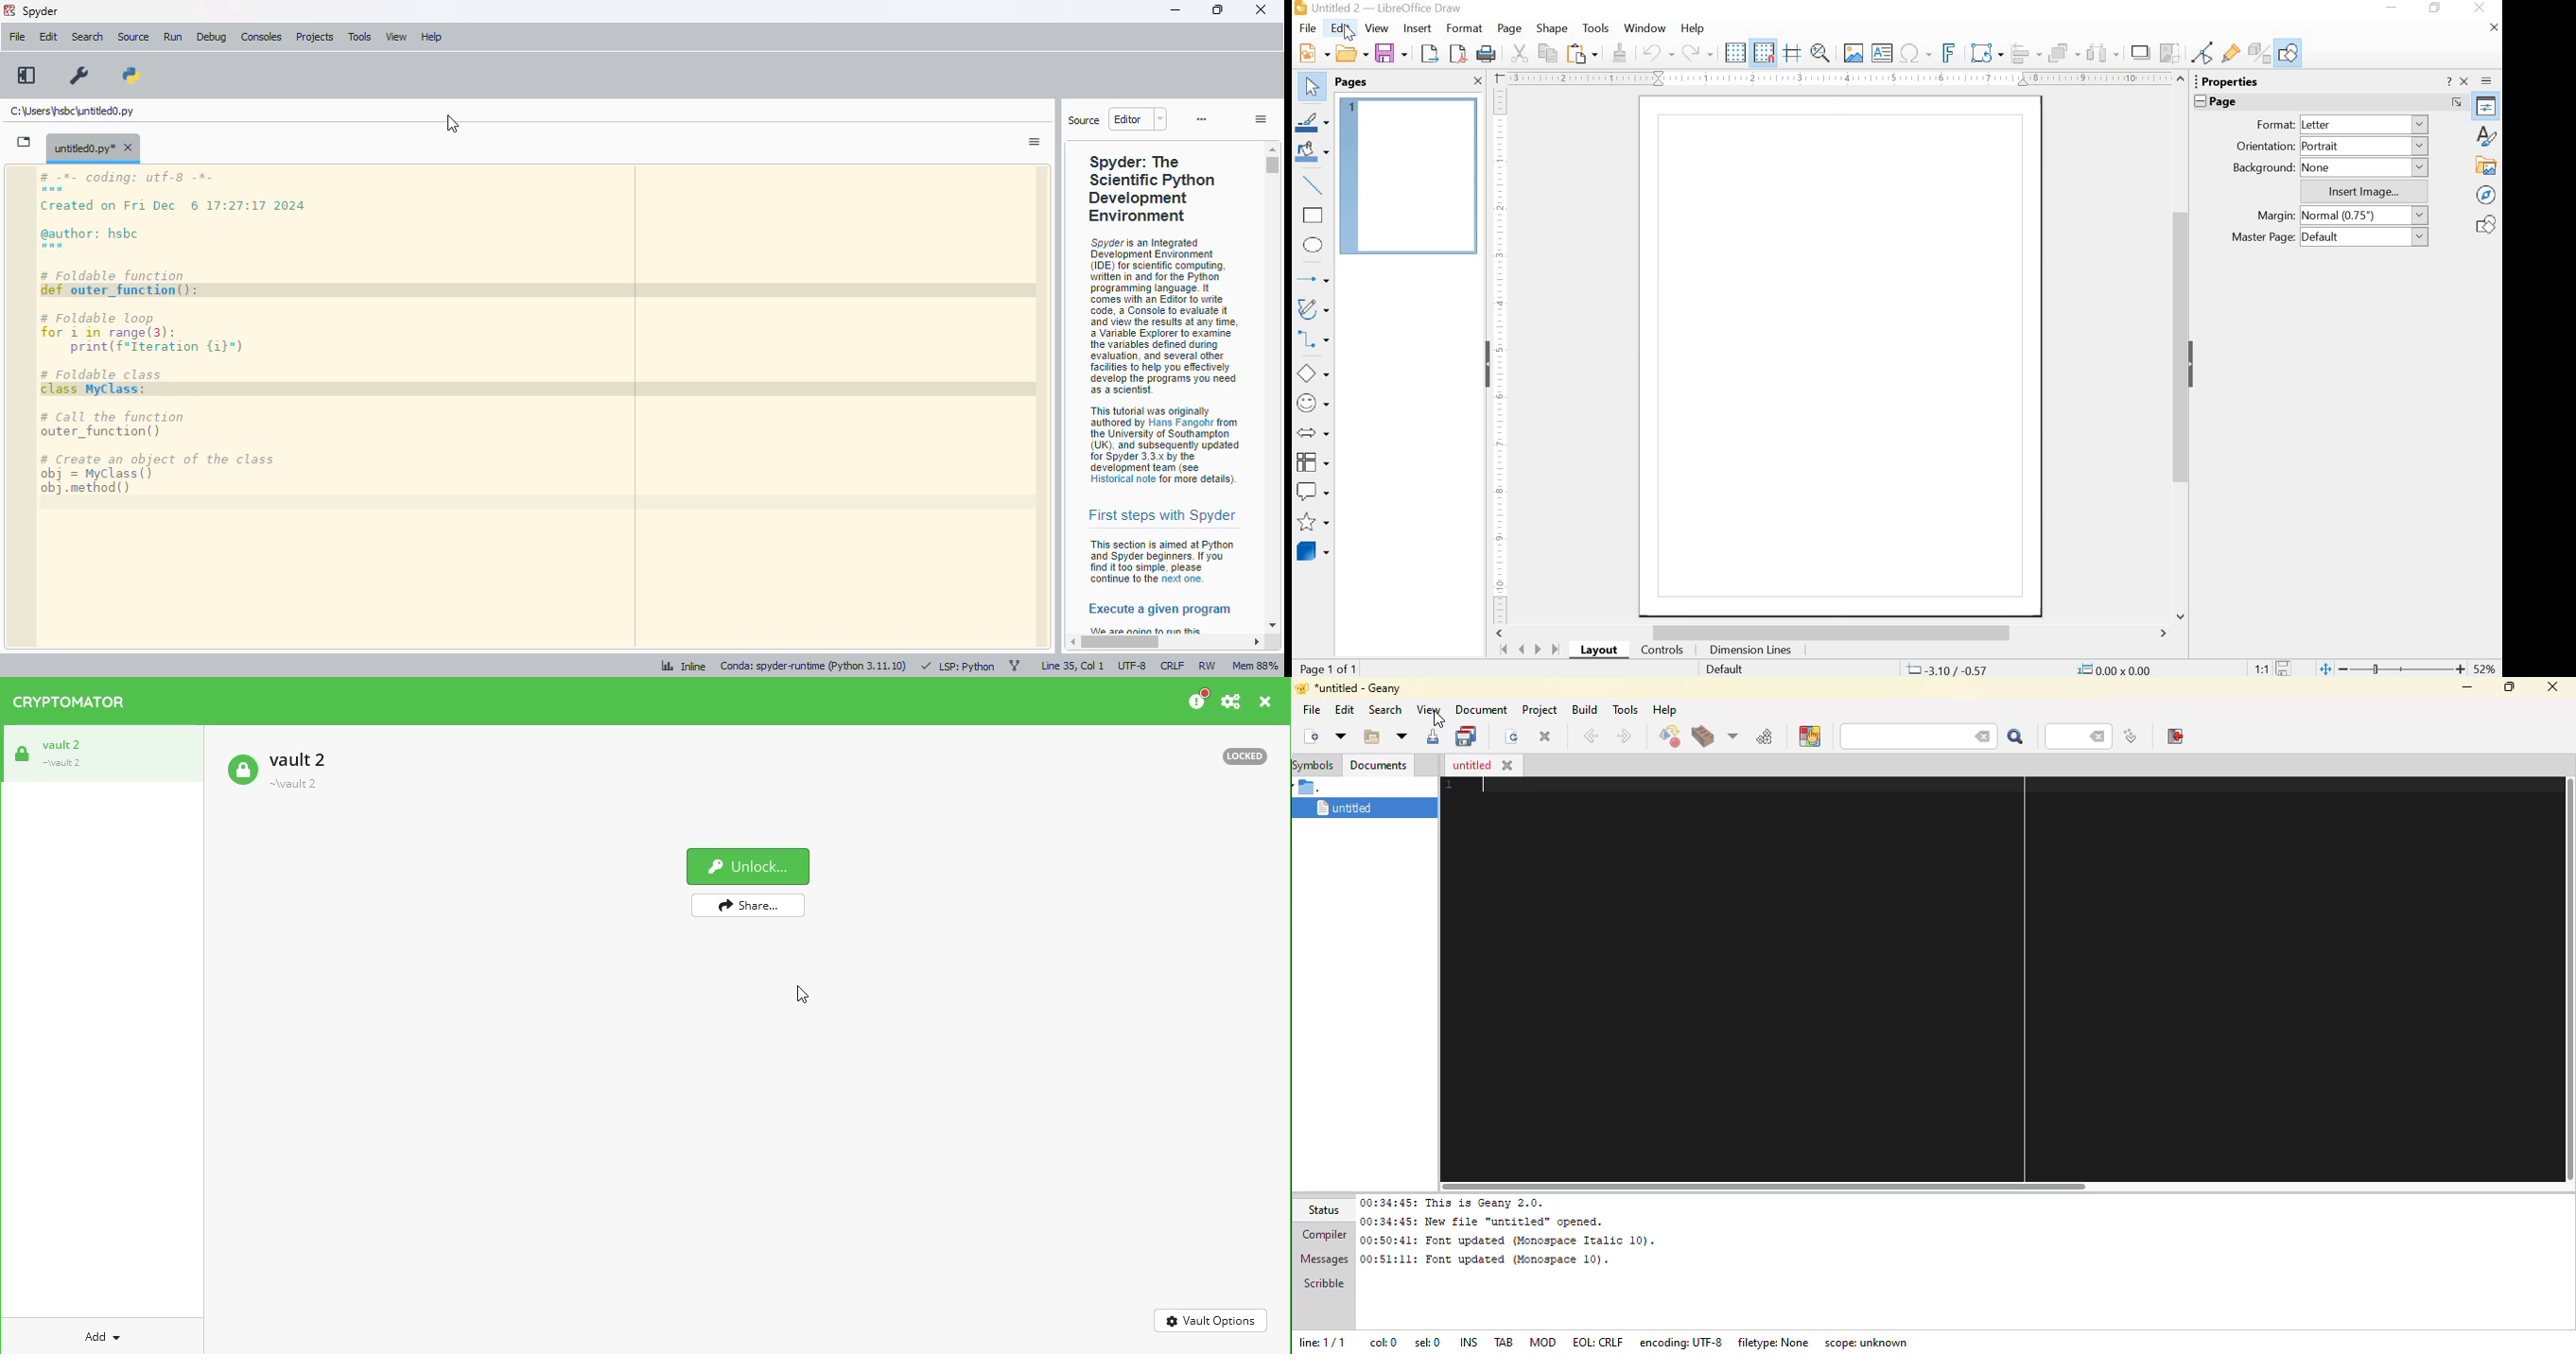  What do you see at coordinates (1417, 28) in the screenshot?
I see `Insert` at bounding box center [1417, 28].